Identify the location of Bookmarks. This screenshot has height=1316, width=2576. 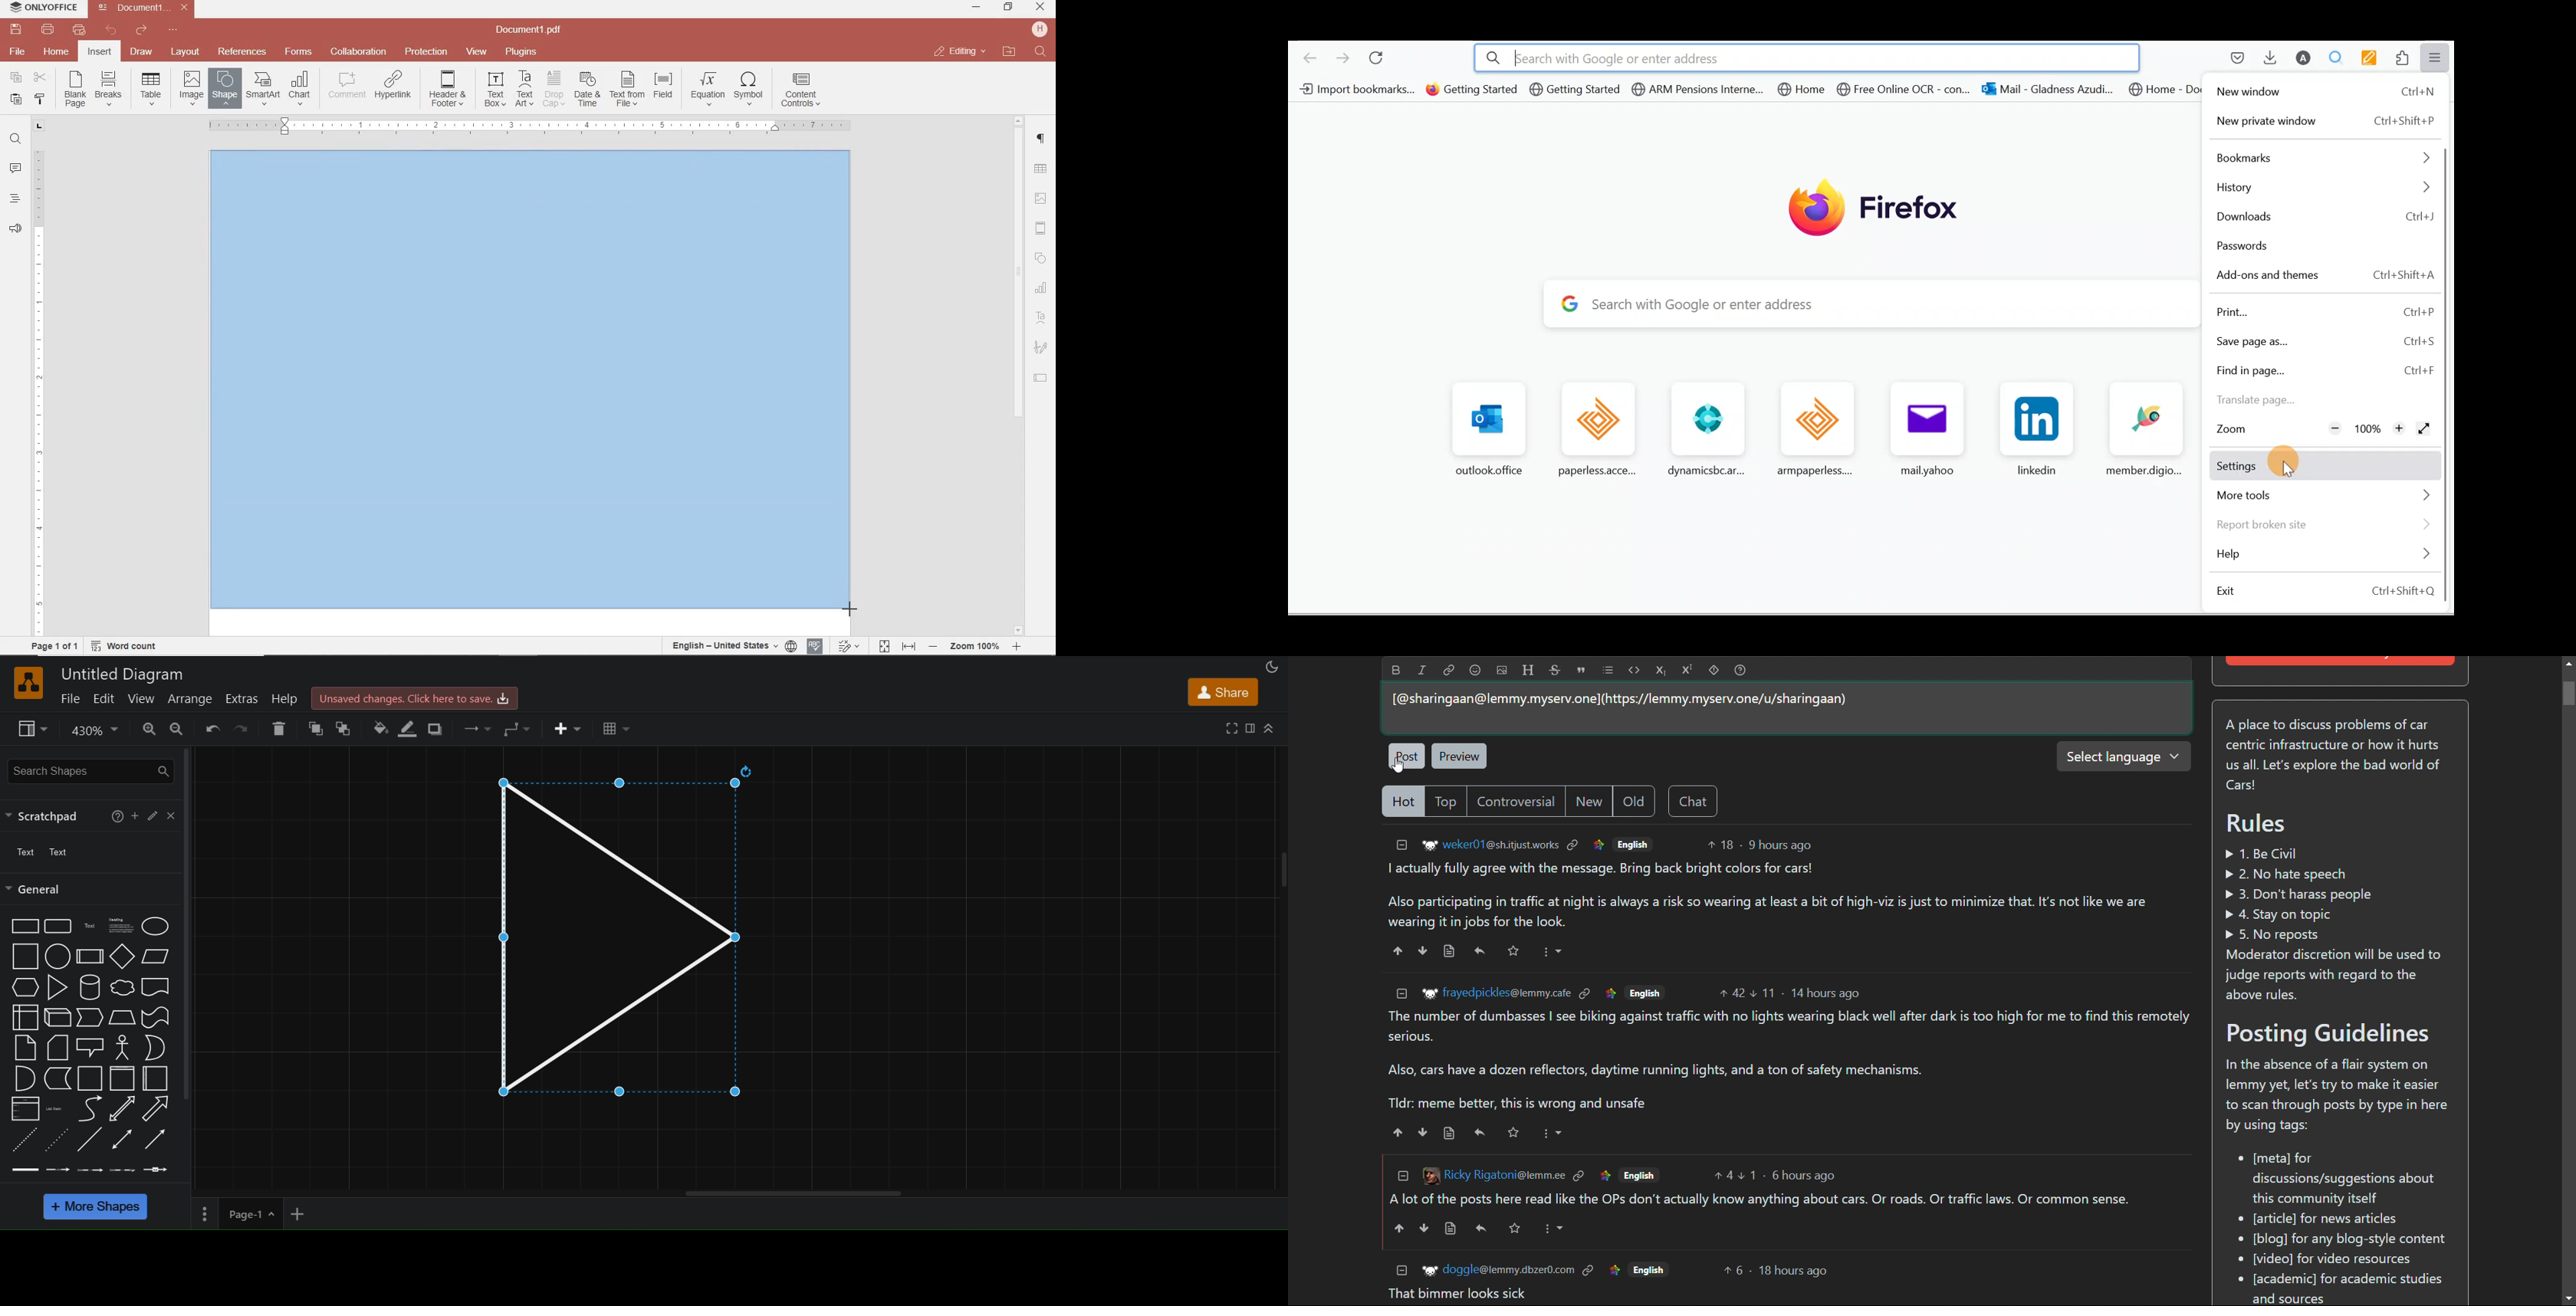
(2320, 159).